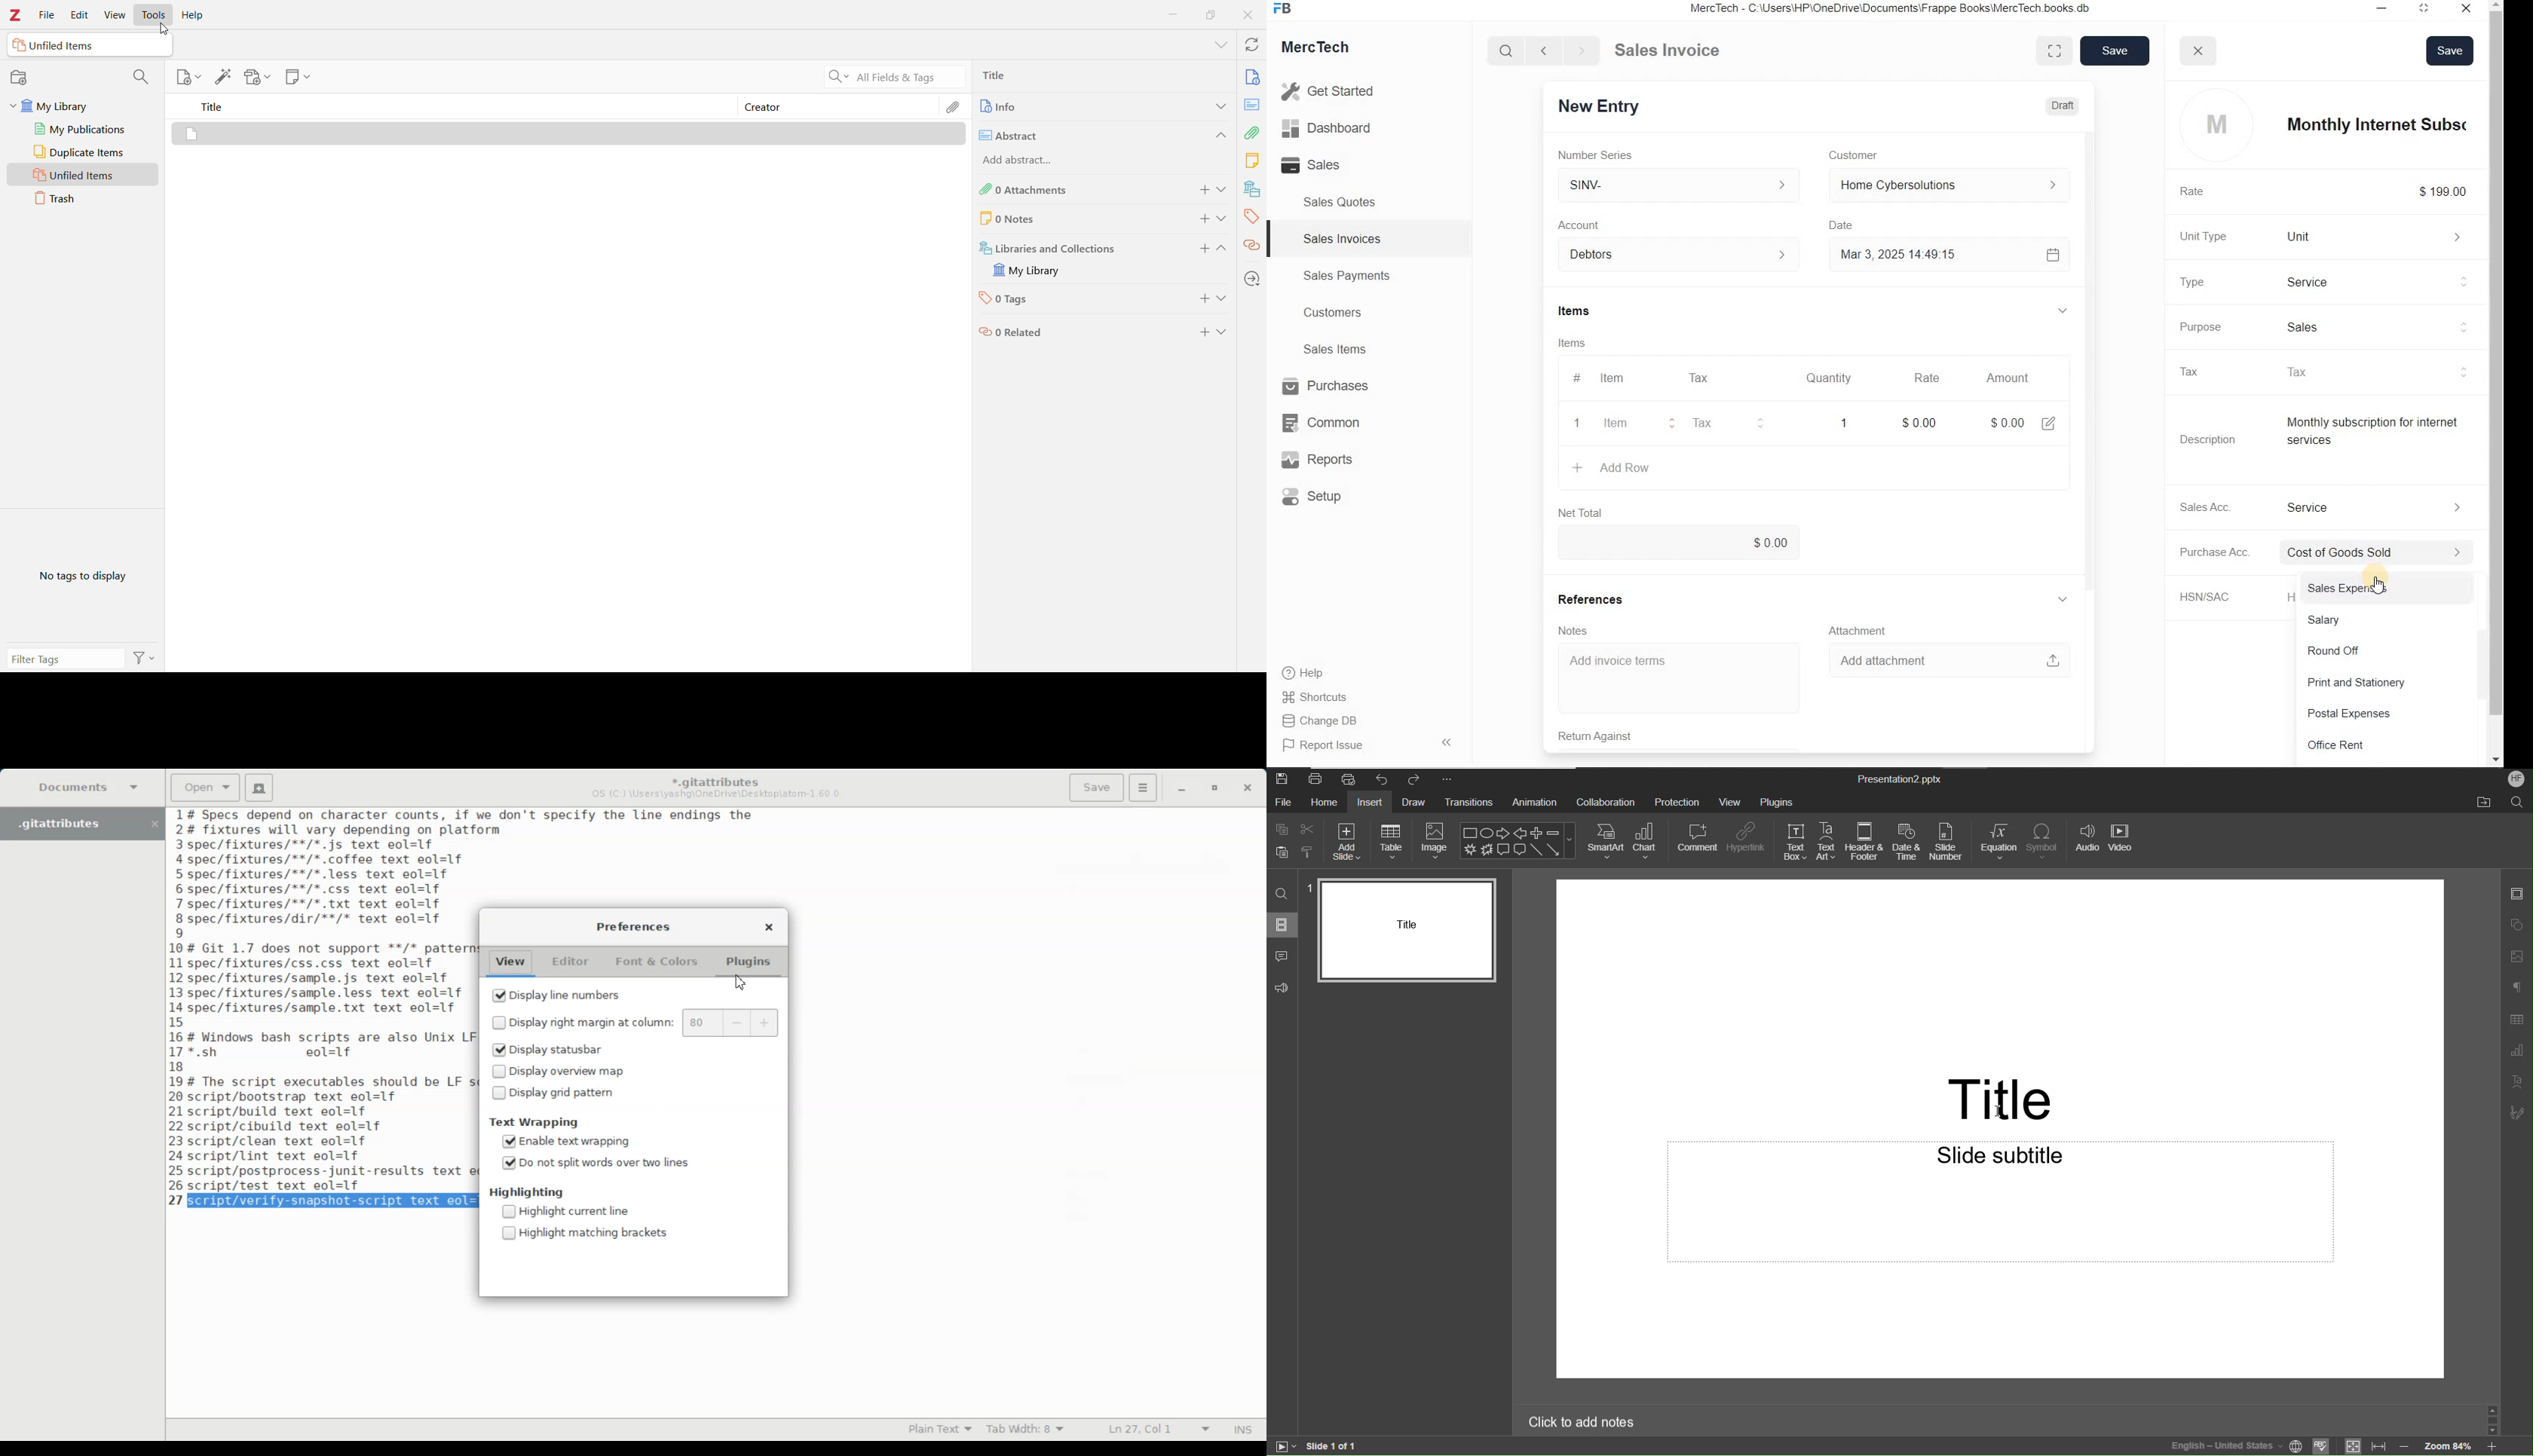 This screenshot has height=1456, width=2548. What do you see at coordinates (1648, 841) in the screenshot?
I see `Chart` at bounding box center [1648, 841].